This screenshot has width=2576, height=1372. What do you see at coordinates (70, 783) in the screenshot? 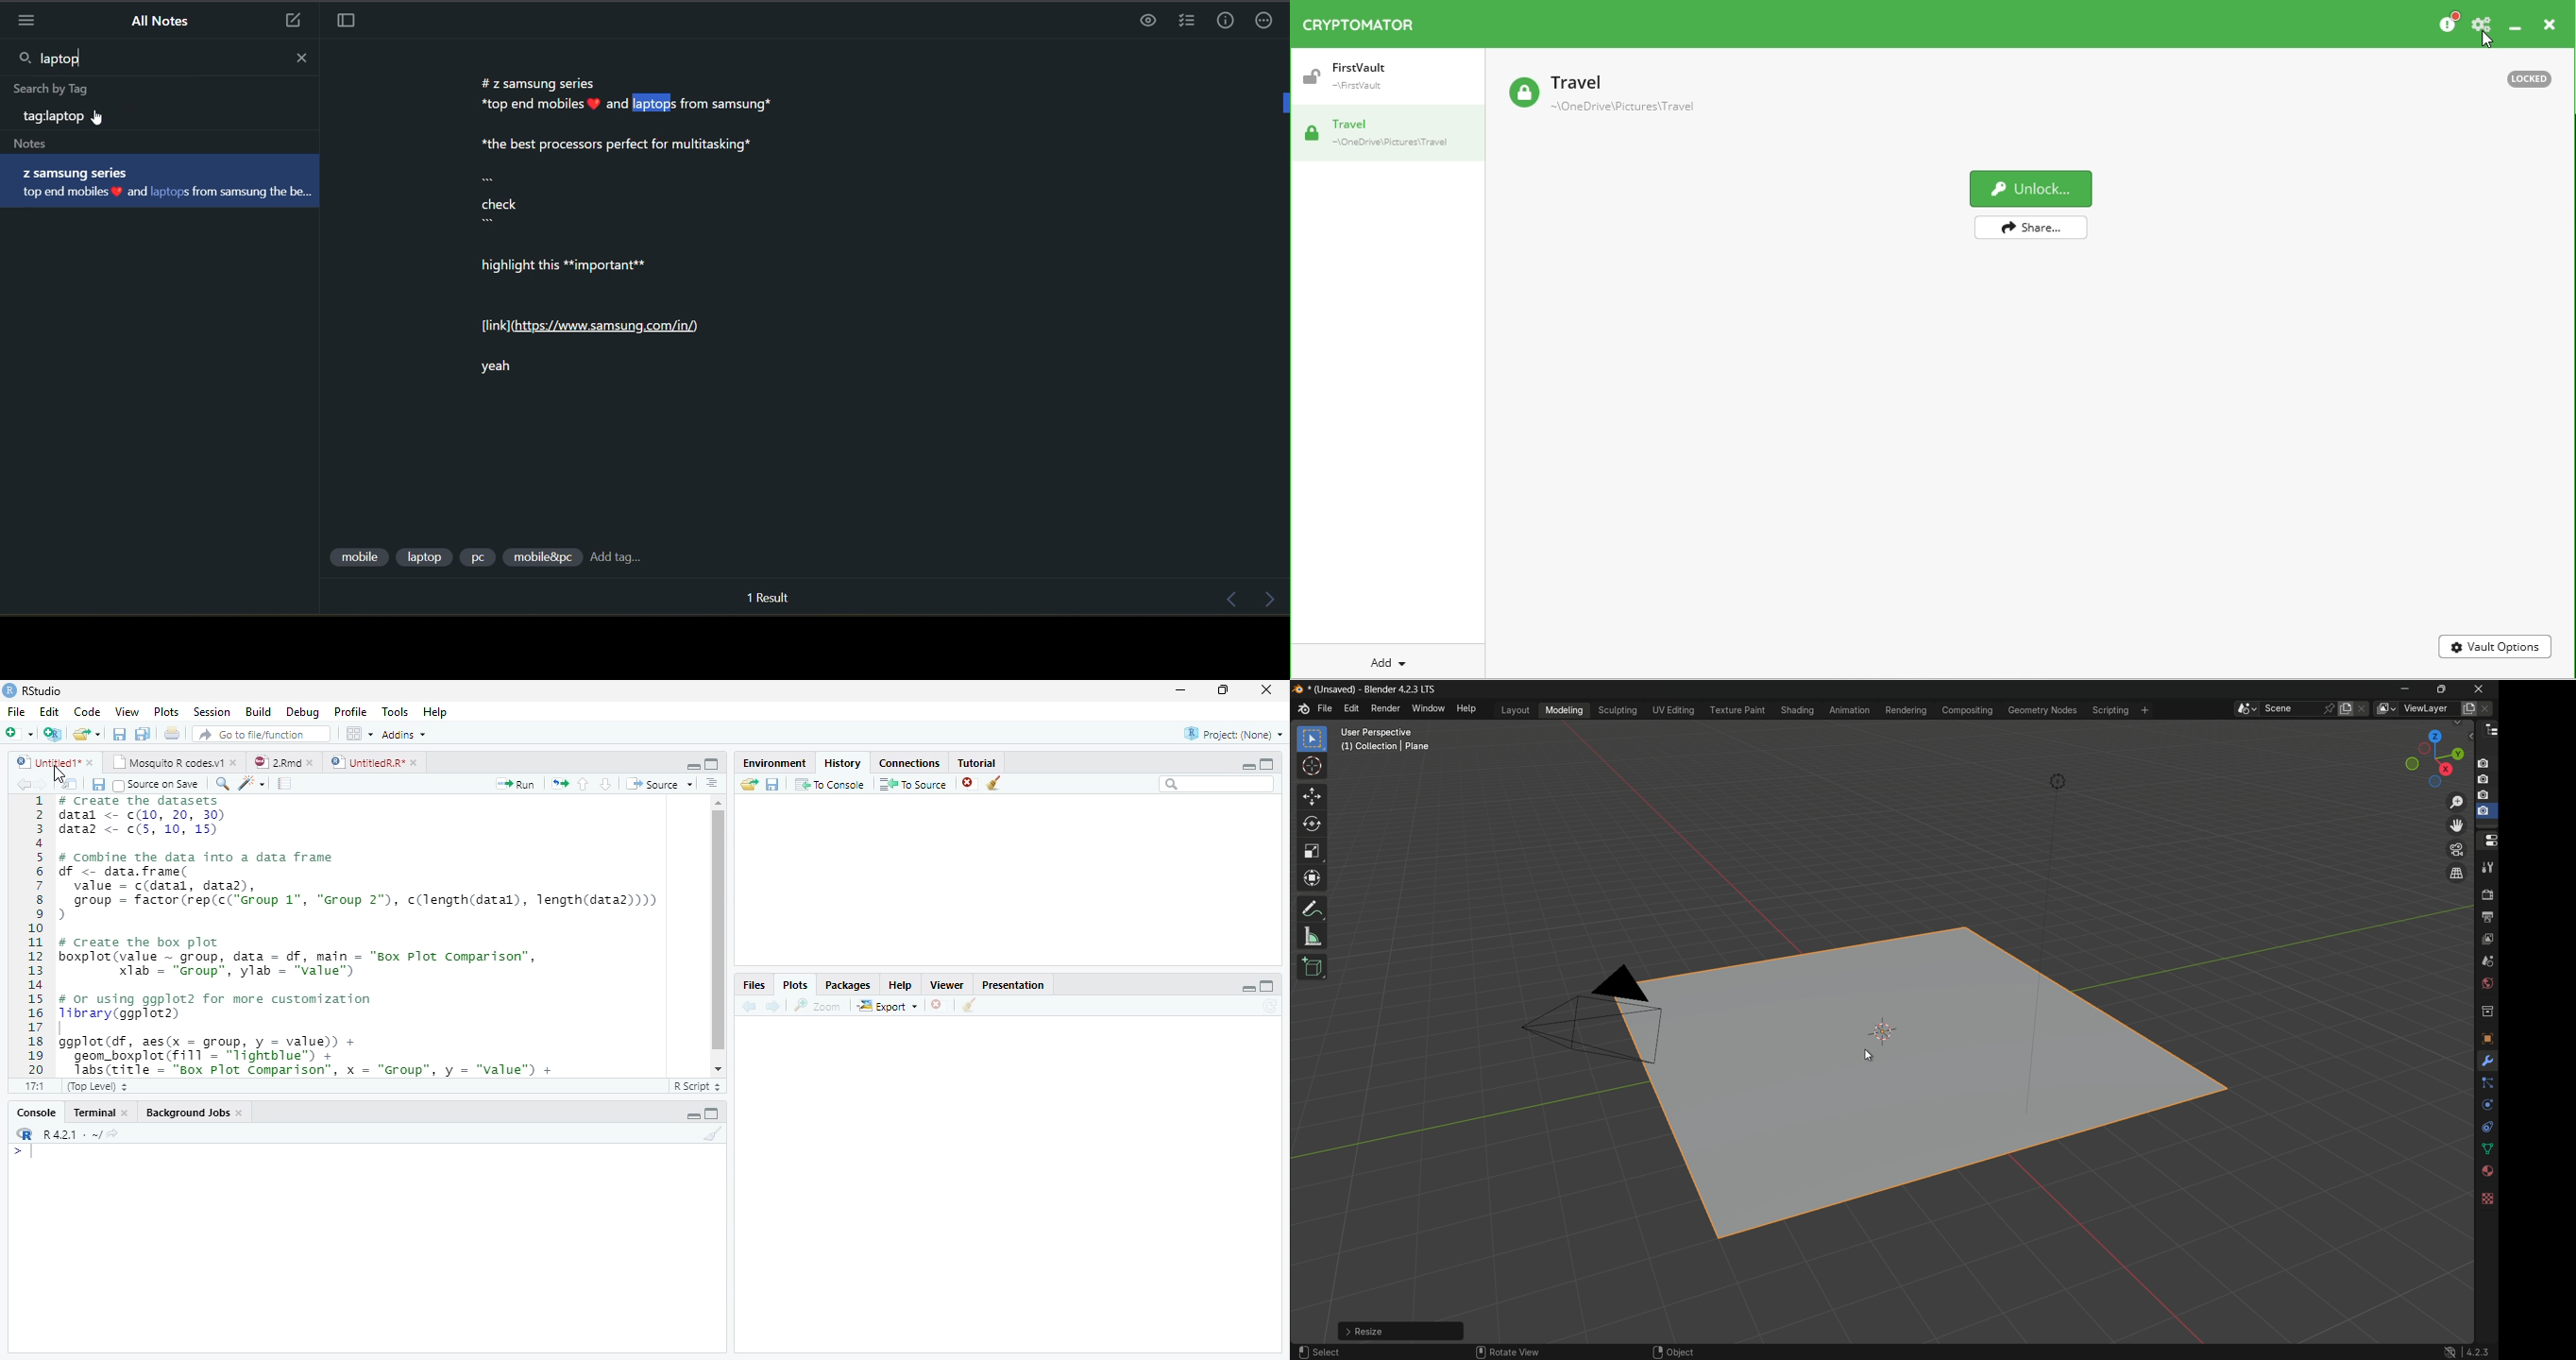
I see `Show in new window` at bounding box center [70, 783].